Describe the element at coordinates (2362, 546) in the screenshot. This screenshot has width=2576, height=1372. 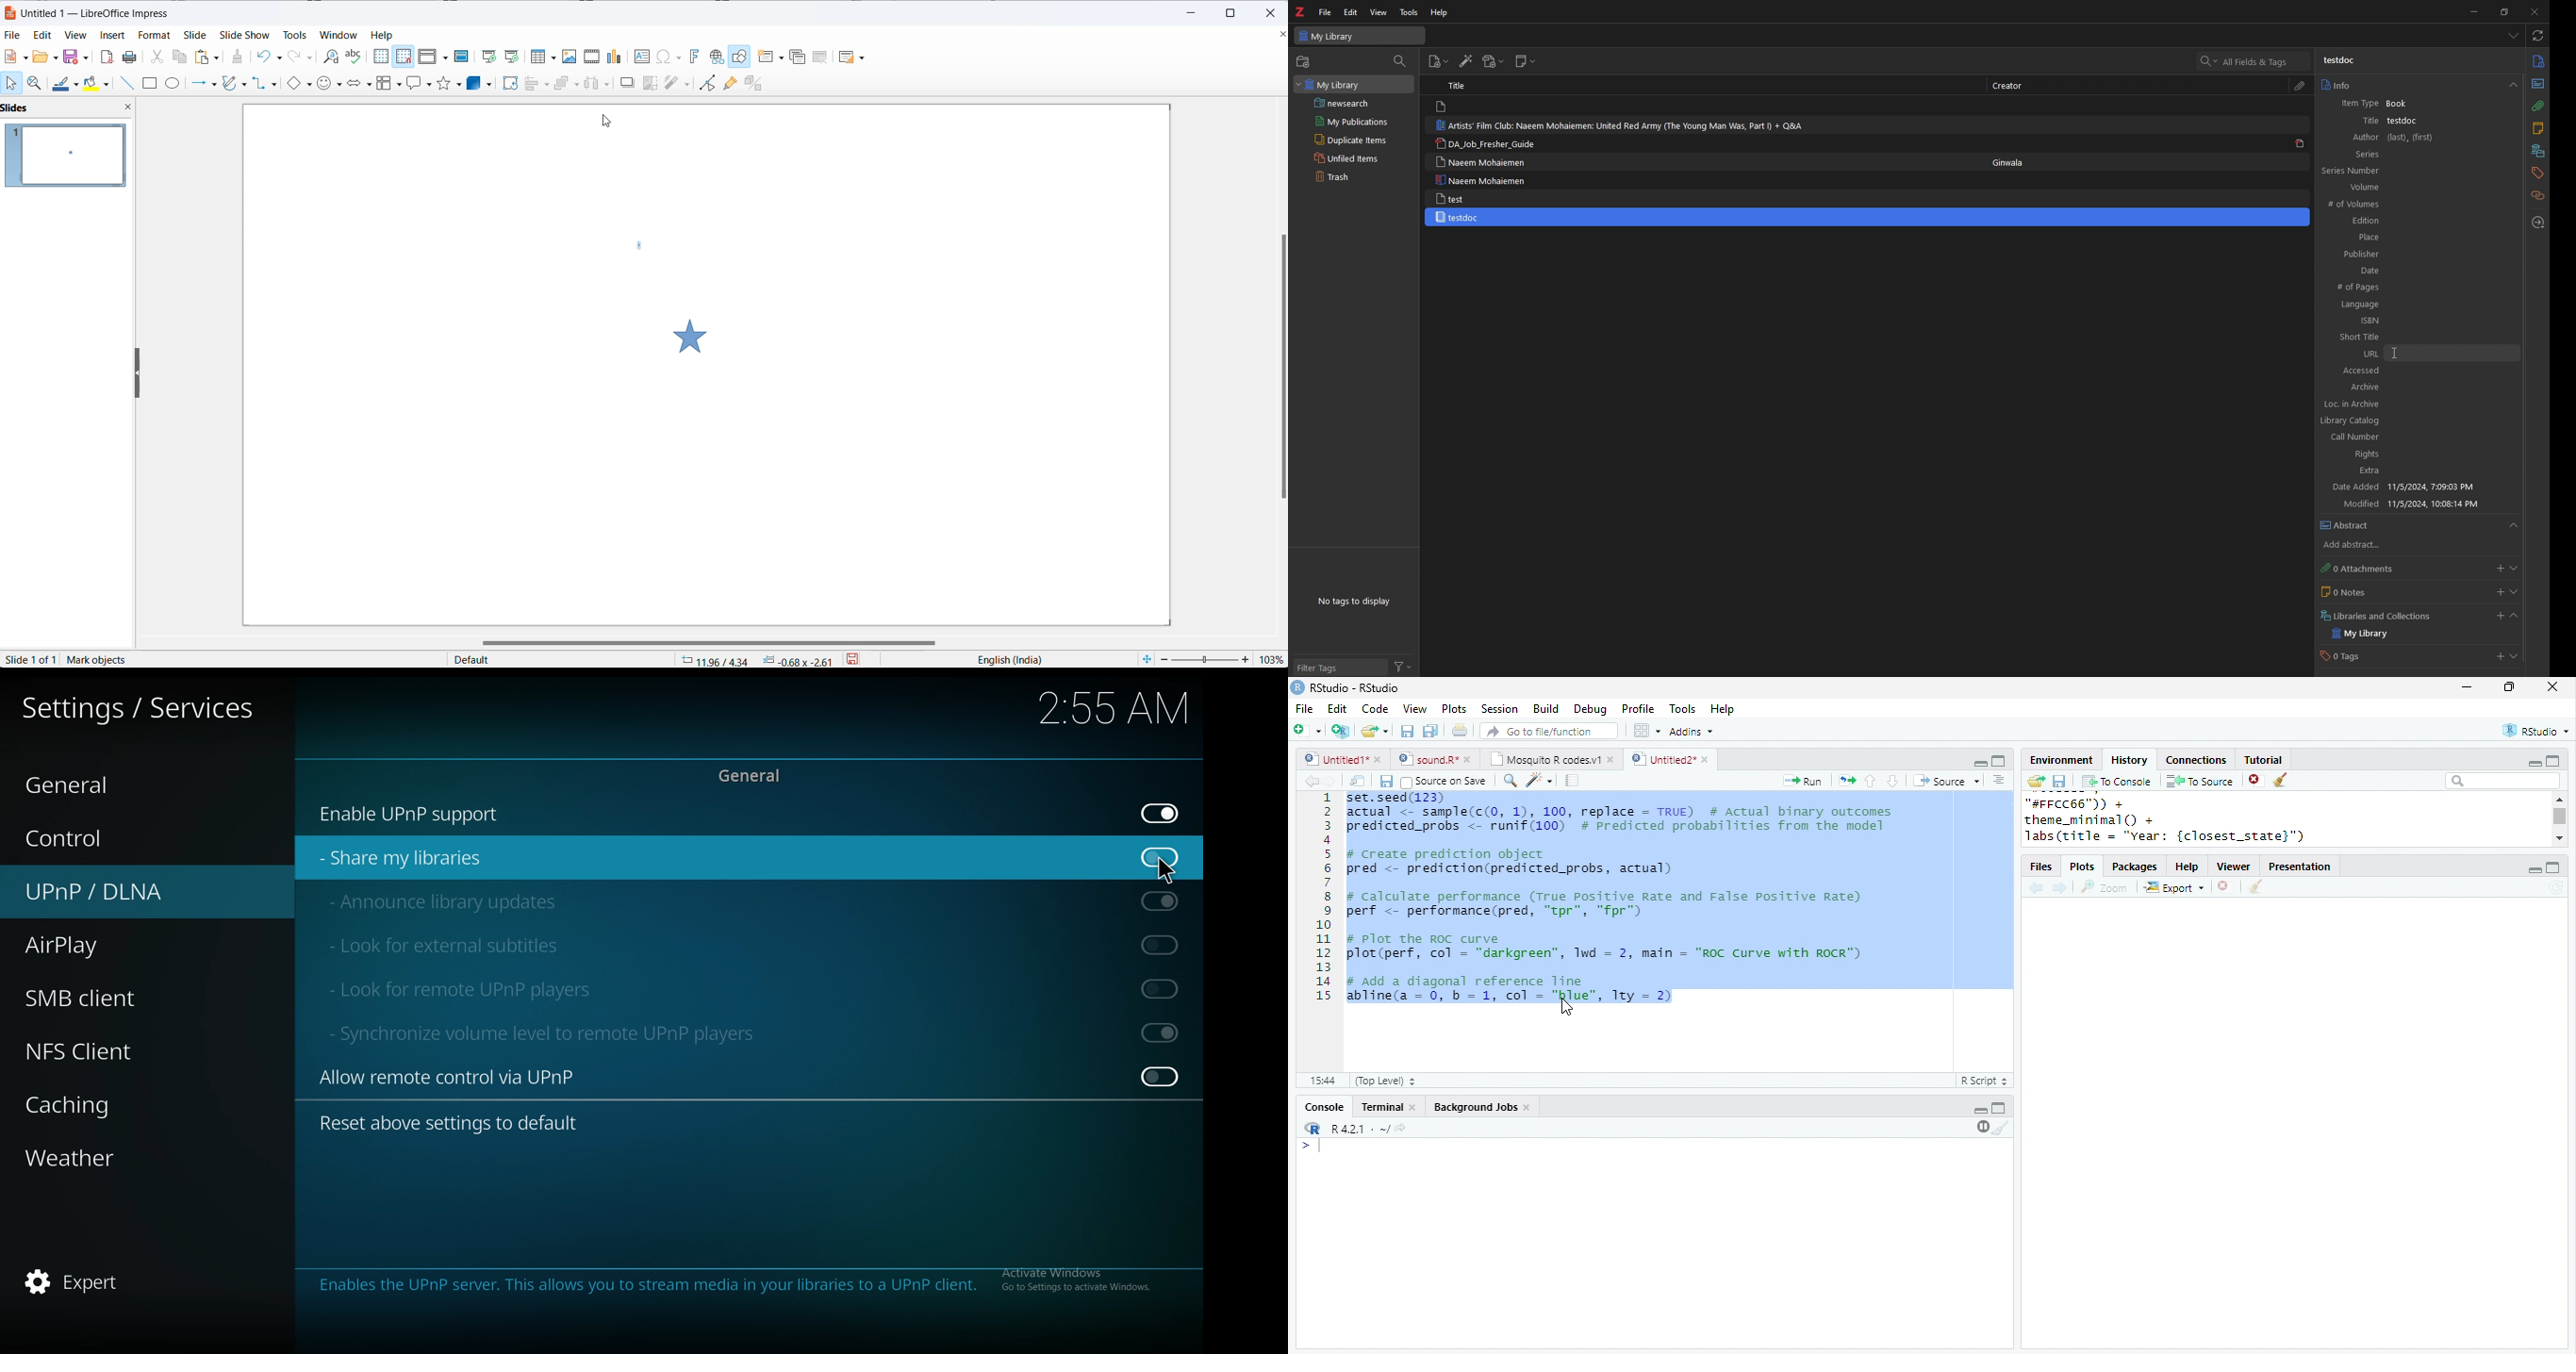
I see `add abstract` at that location.